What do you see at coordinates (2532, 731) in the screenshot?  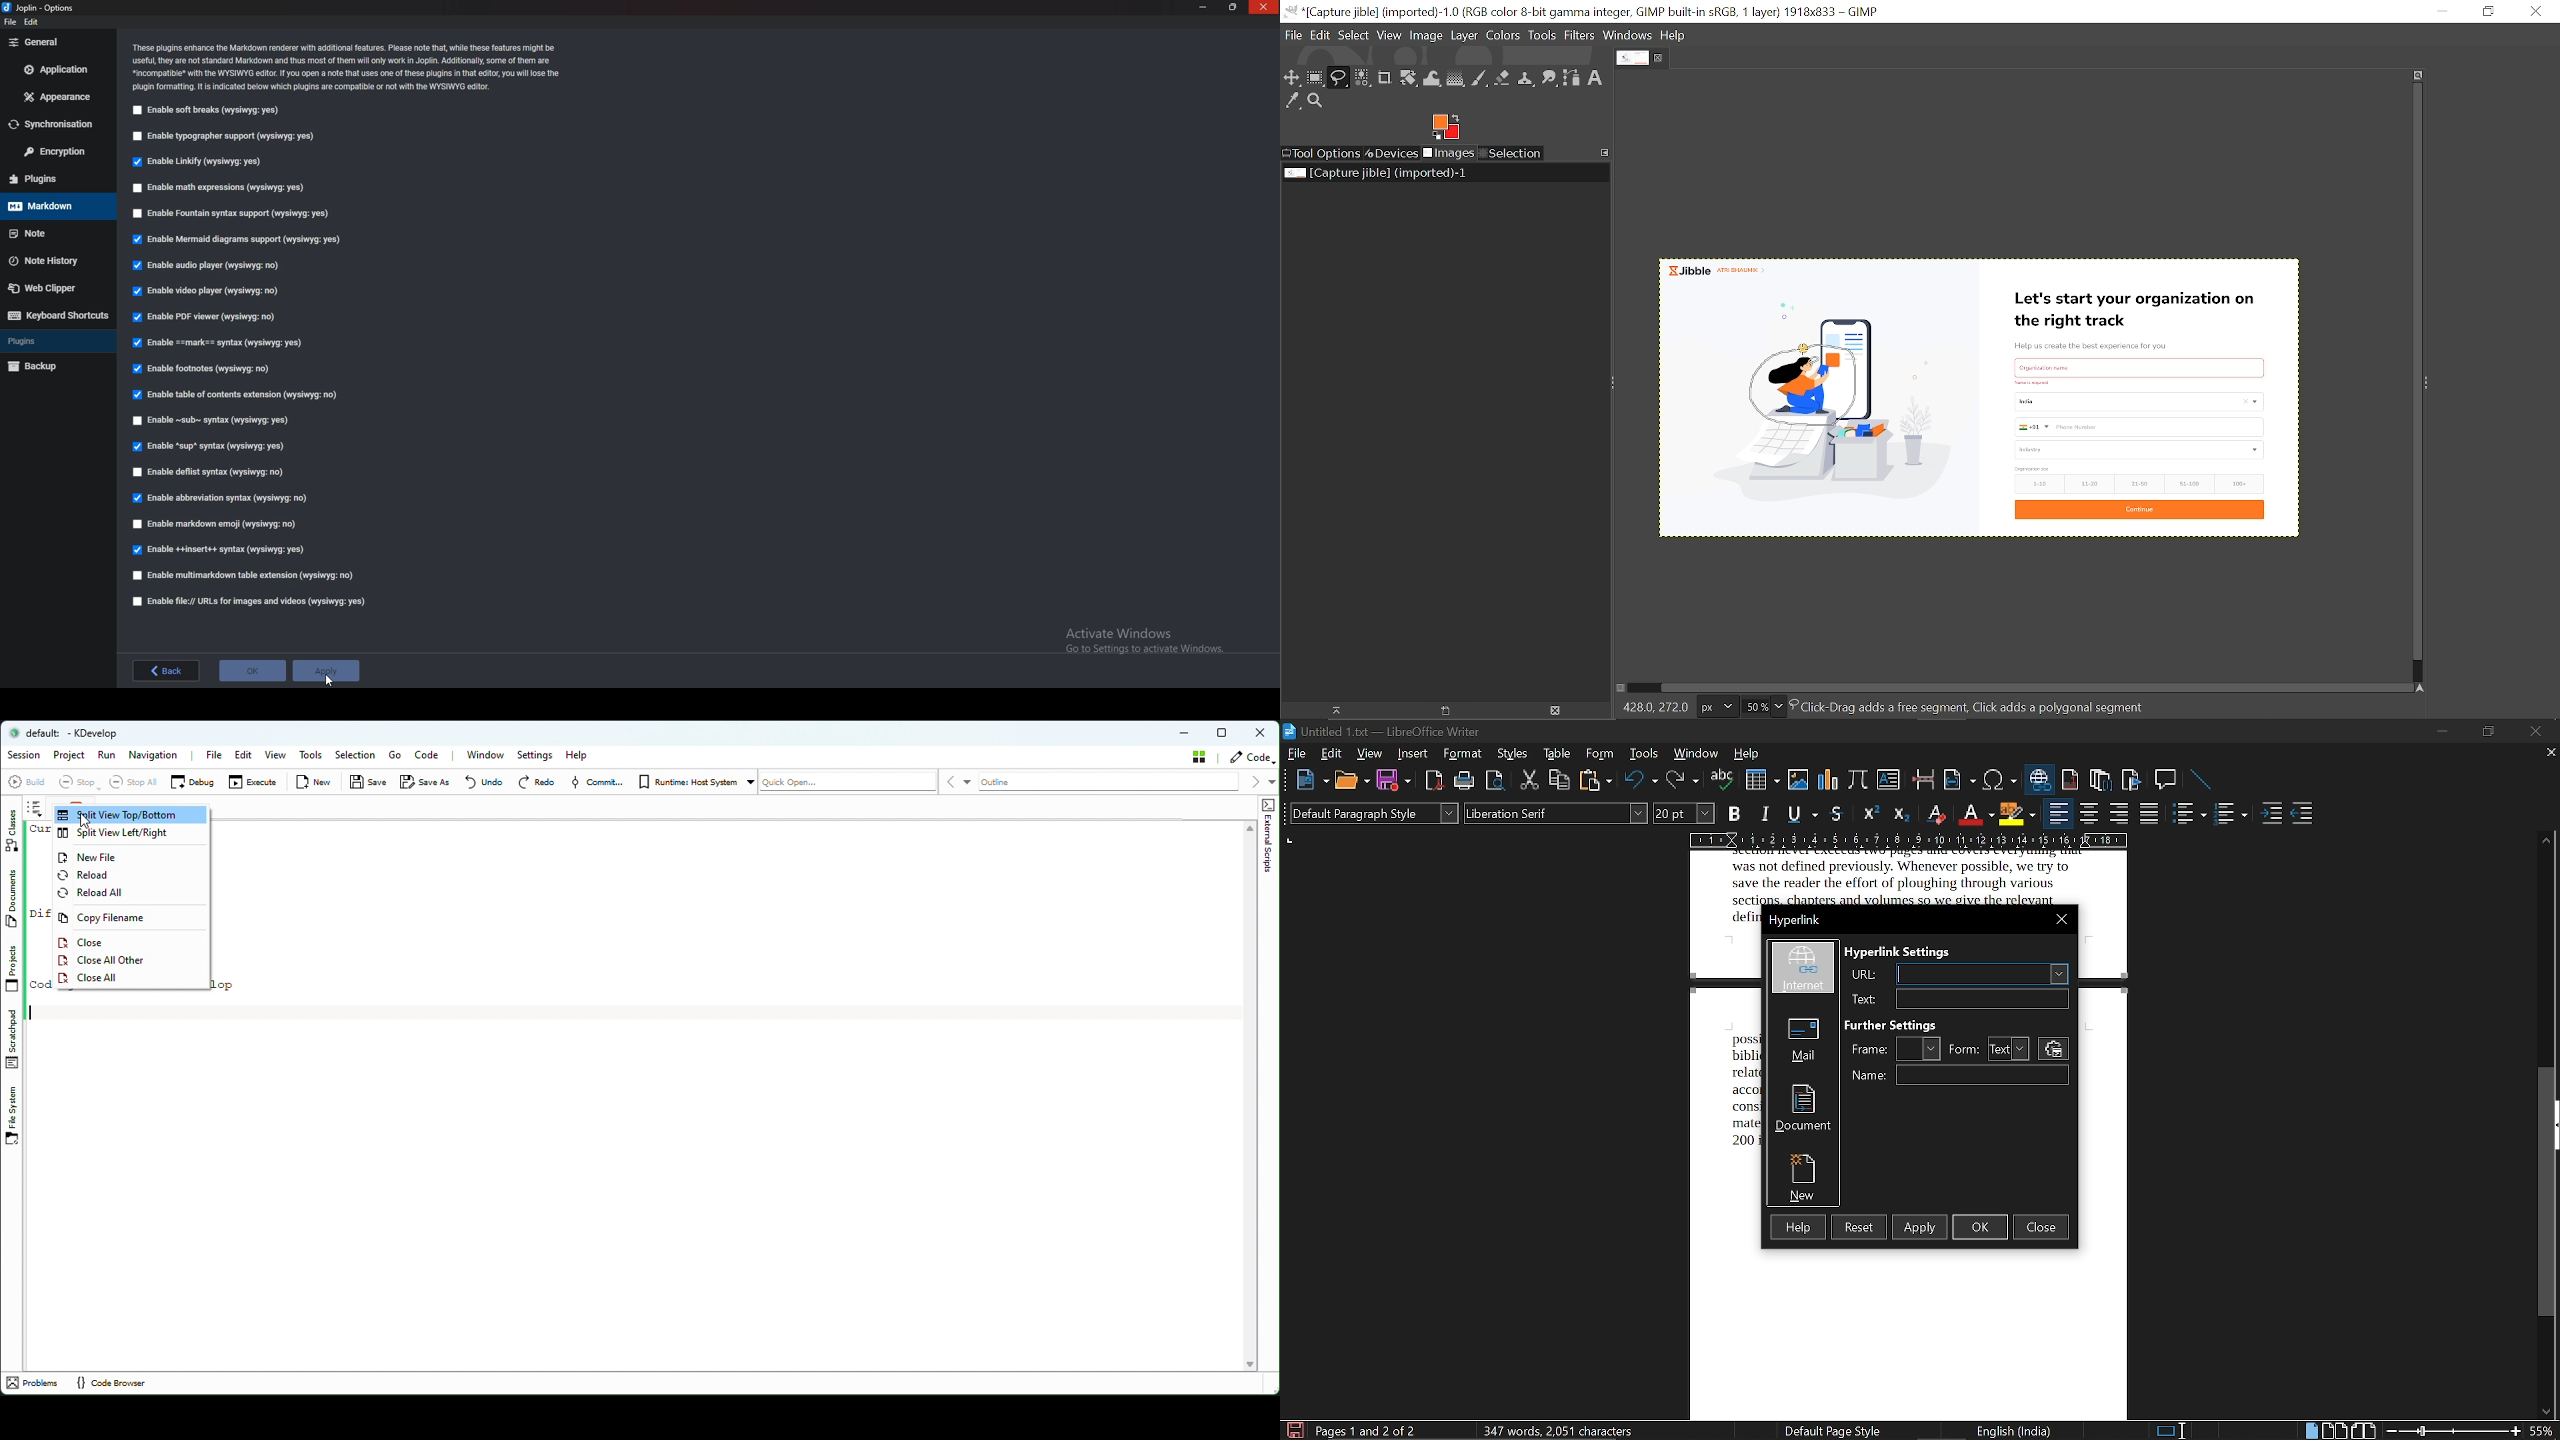 I see `close` at bounding box center [2532, 731].